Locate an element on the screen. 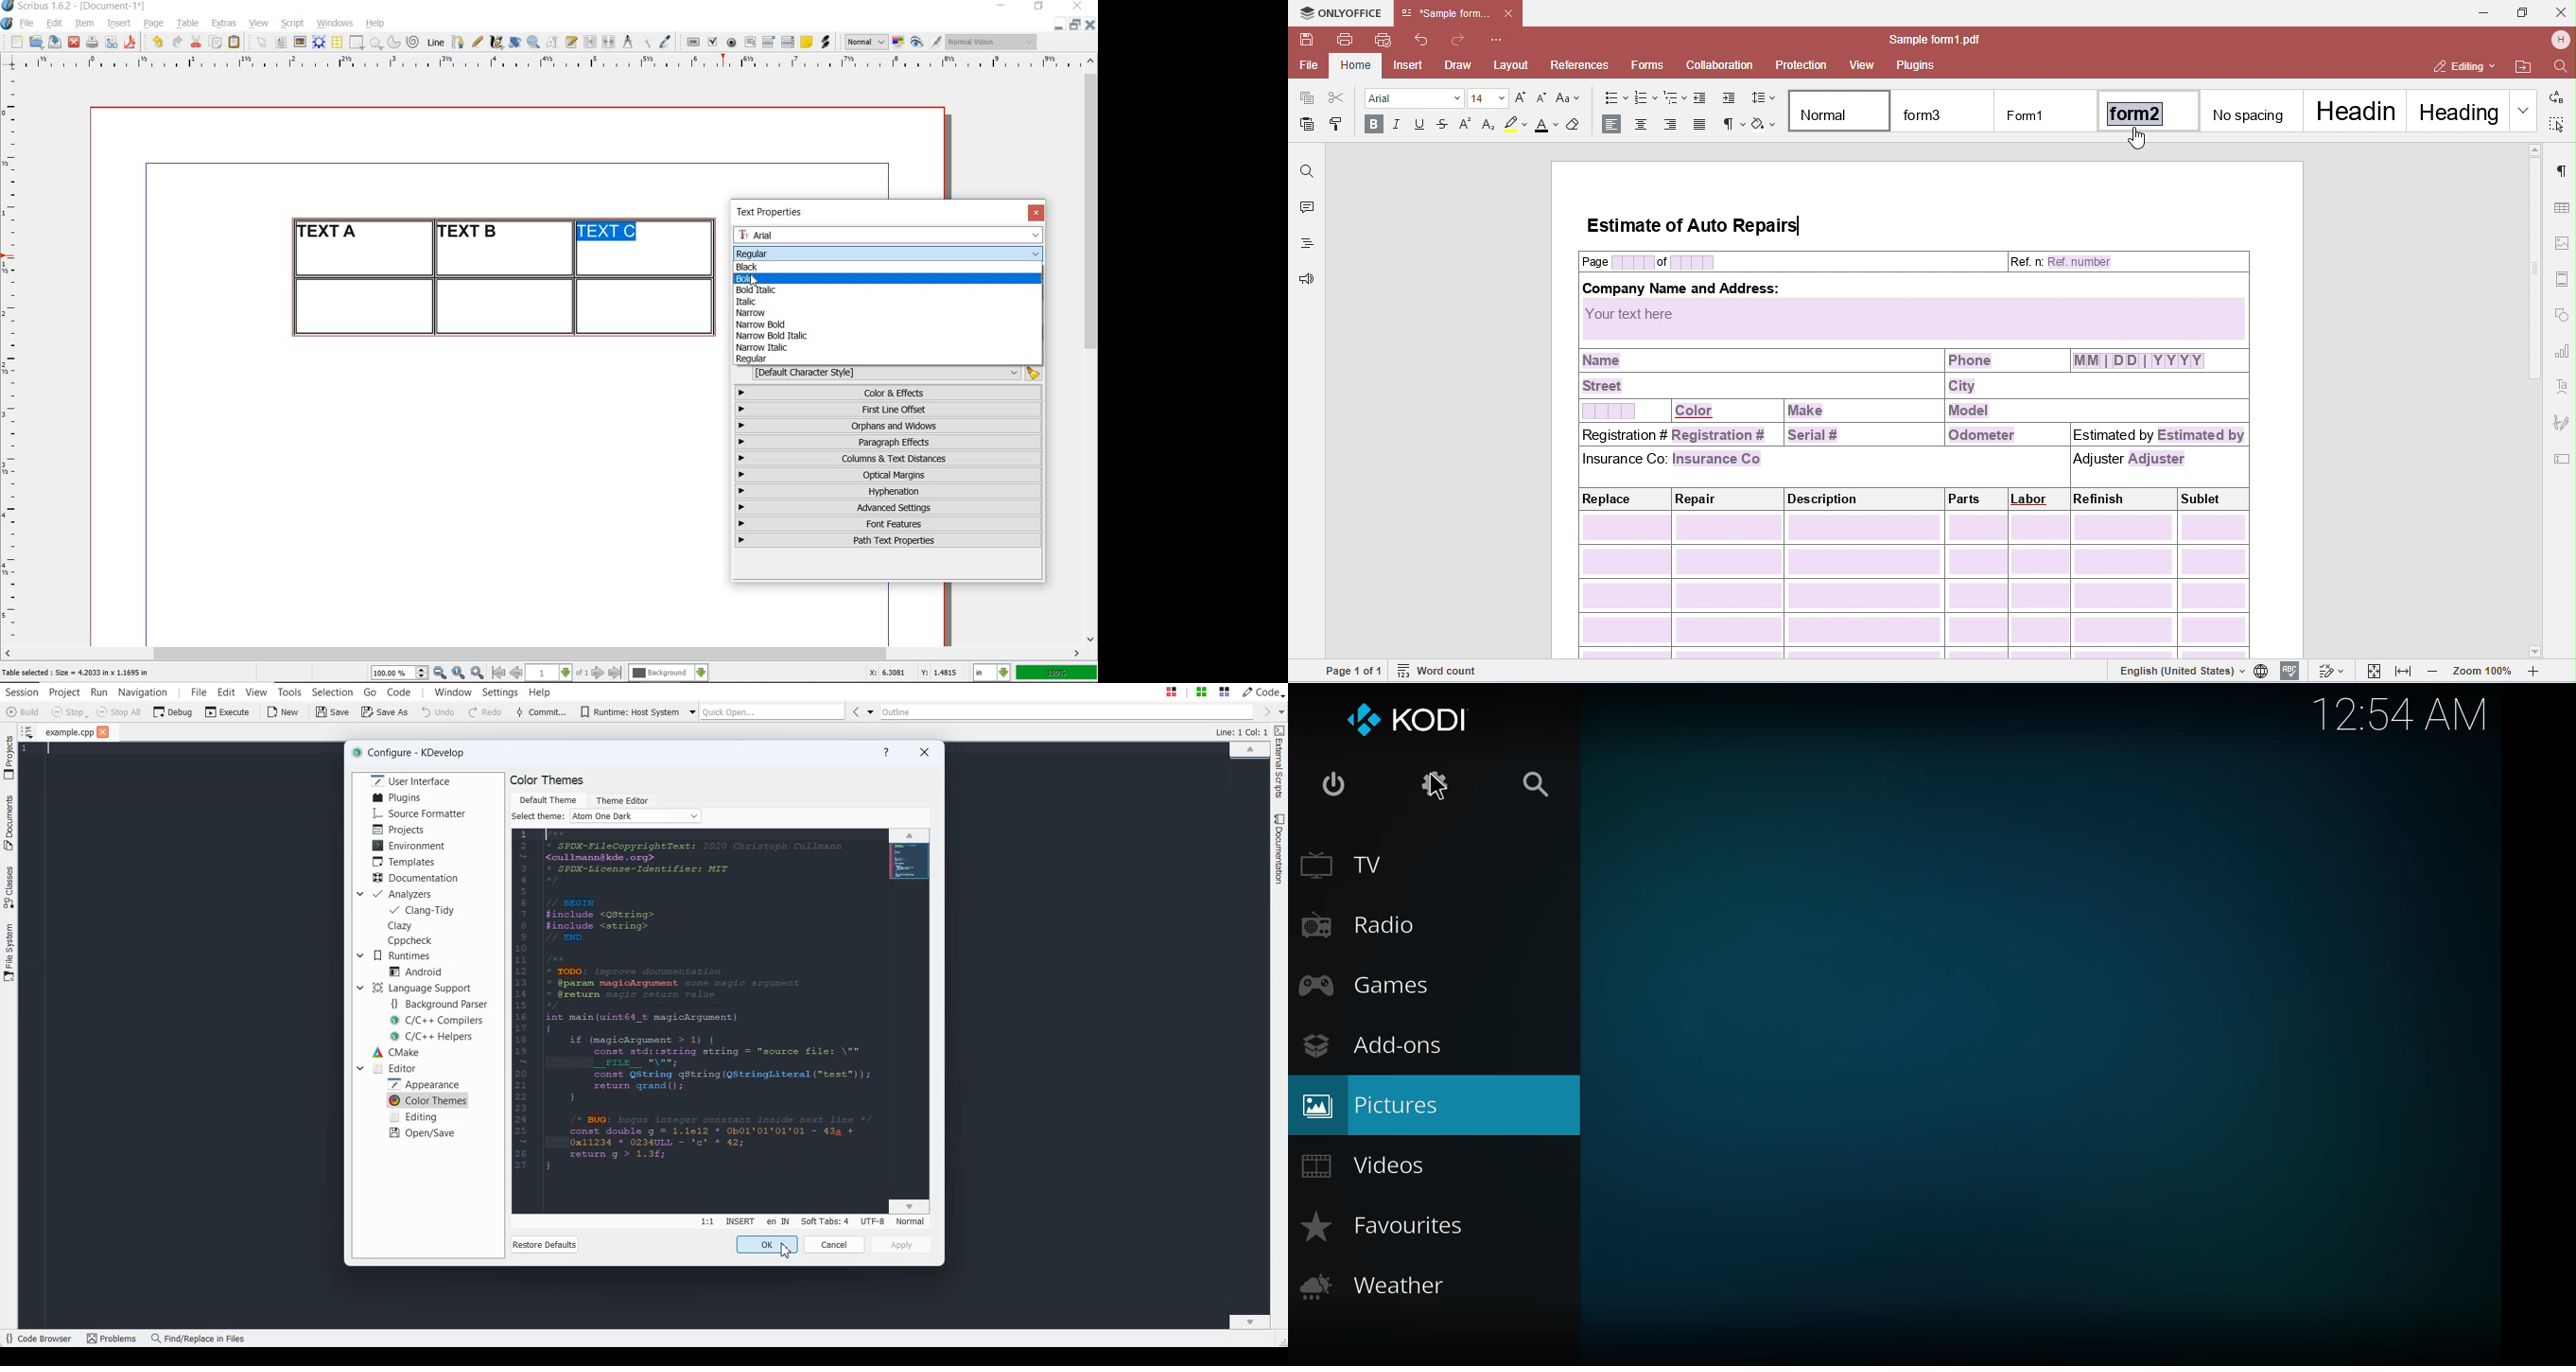  pictures is located at coordinates (1378, 1107).